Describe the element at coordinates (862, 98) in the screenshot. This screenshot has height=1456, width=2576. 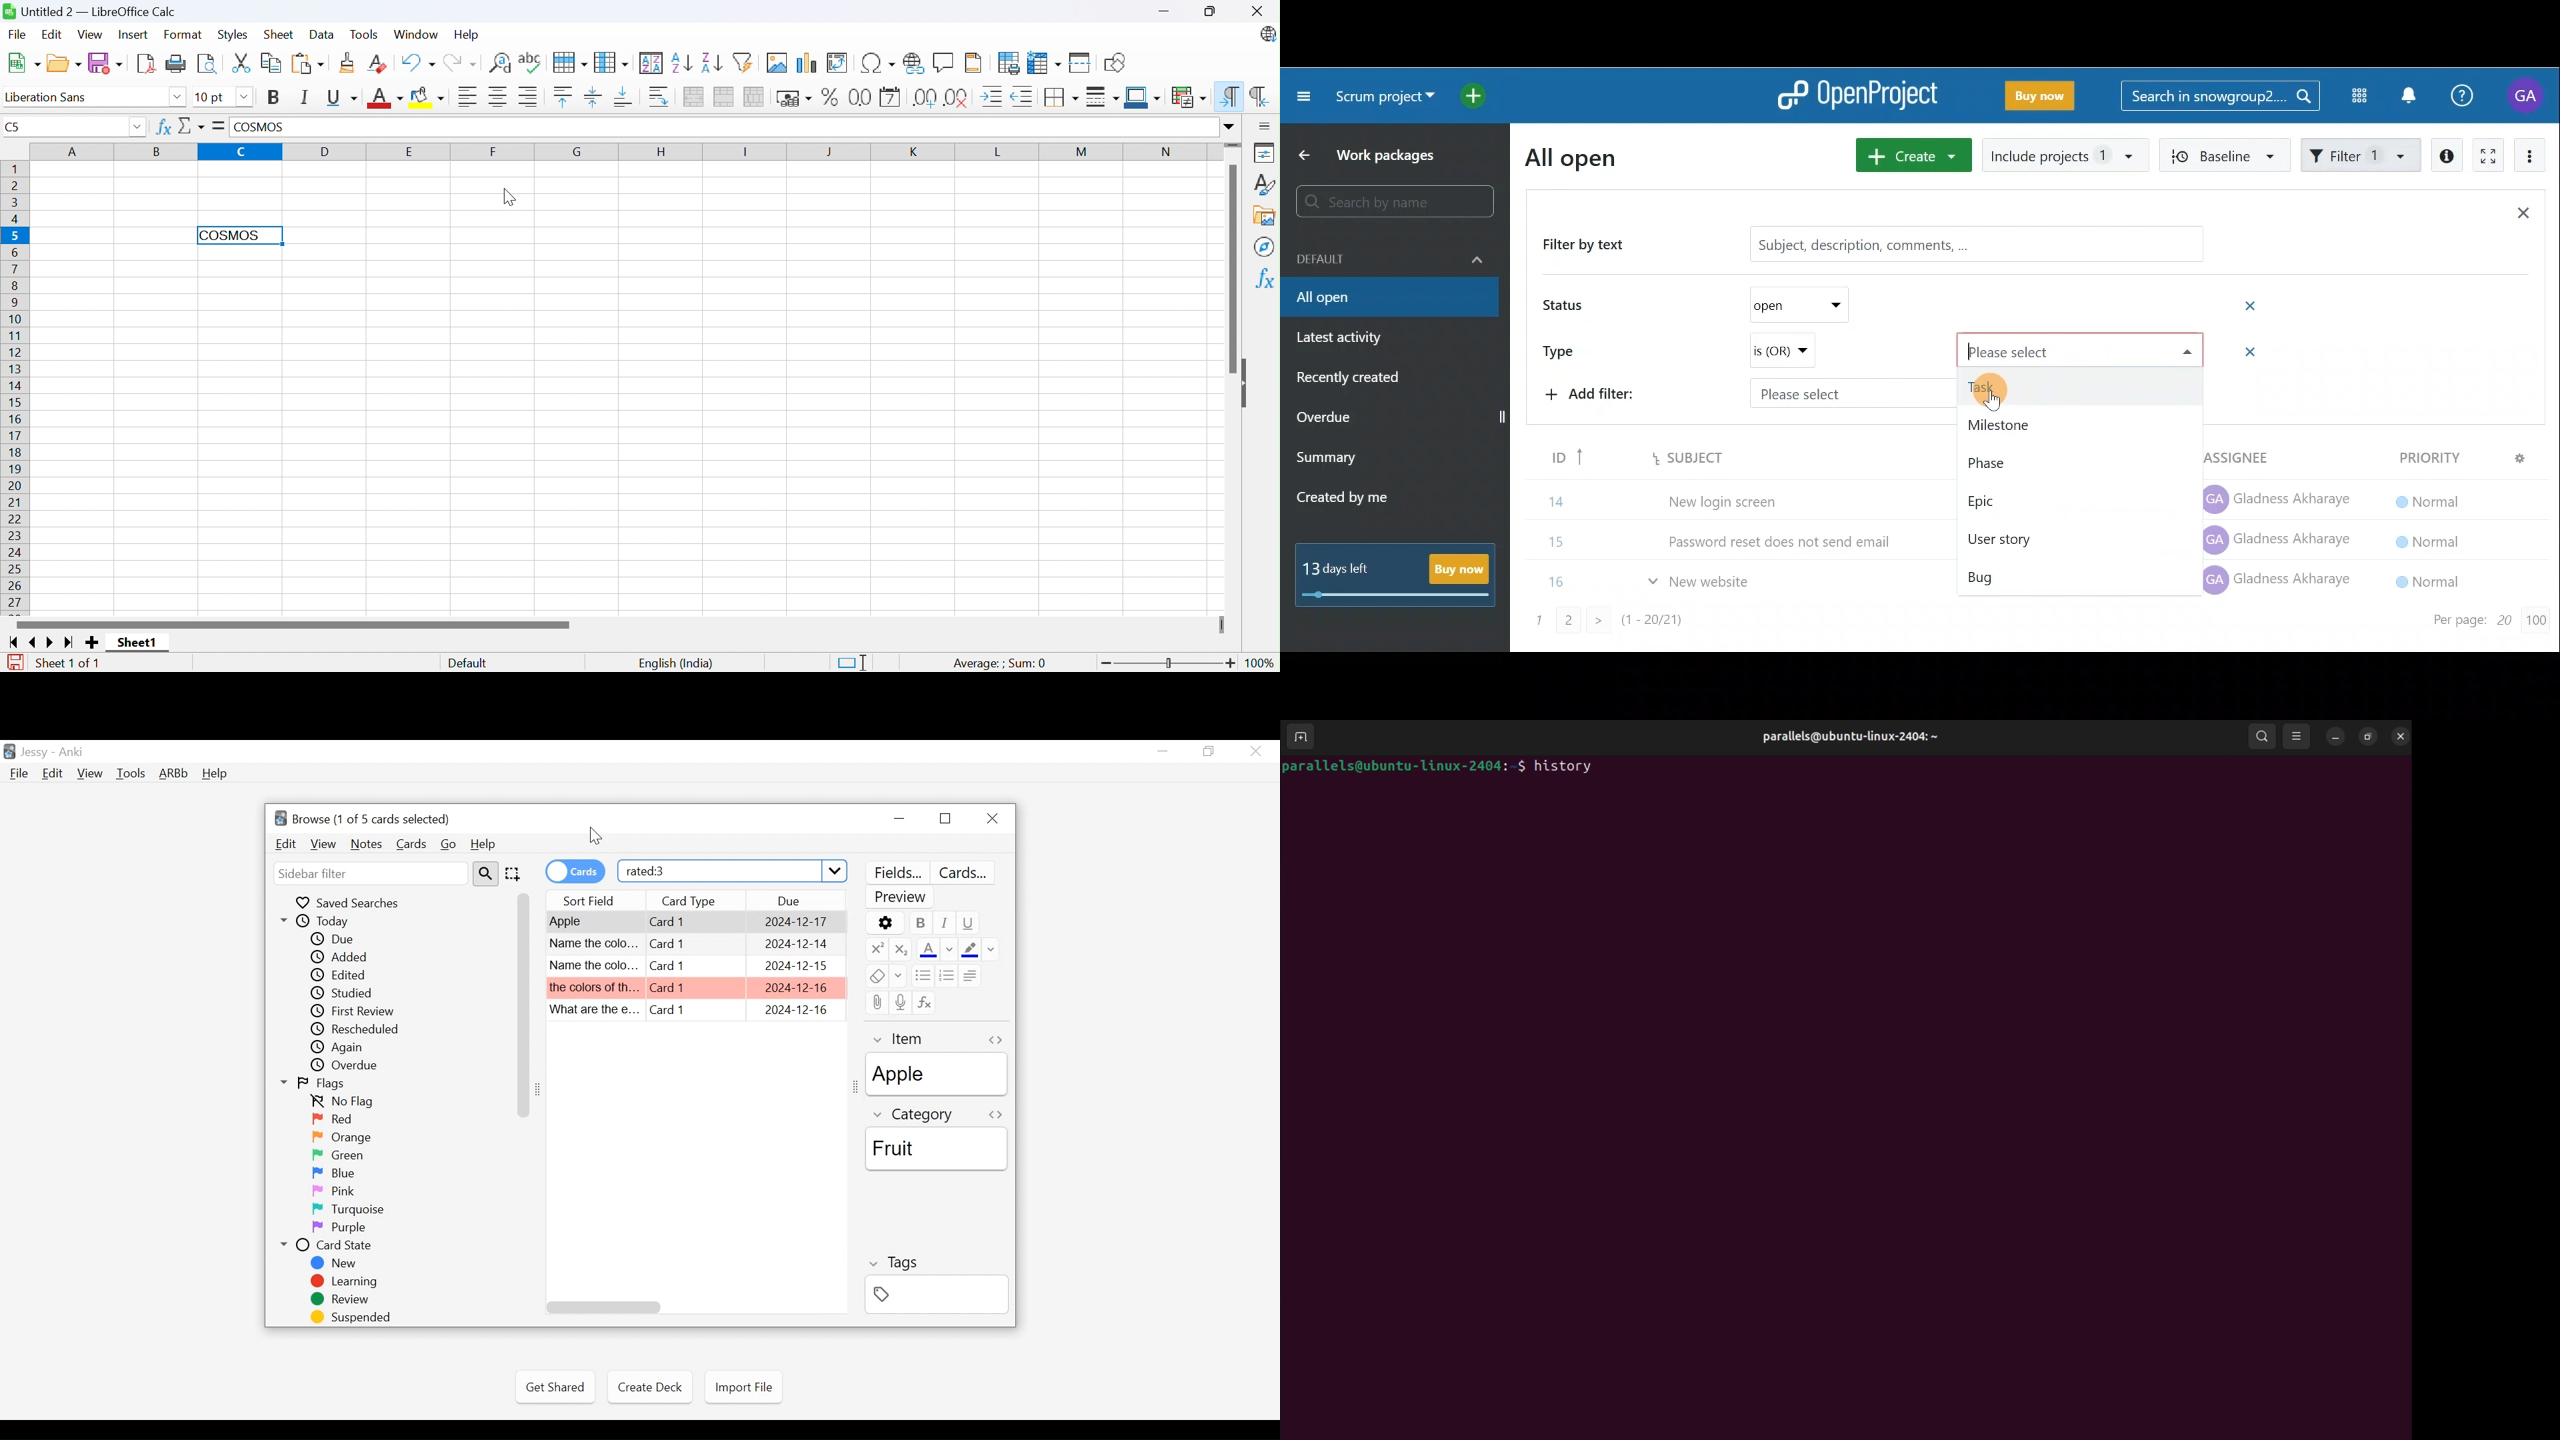
I see `Format as number` at that location.